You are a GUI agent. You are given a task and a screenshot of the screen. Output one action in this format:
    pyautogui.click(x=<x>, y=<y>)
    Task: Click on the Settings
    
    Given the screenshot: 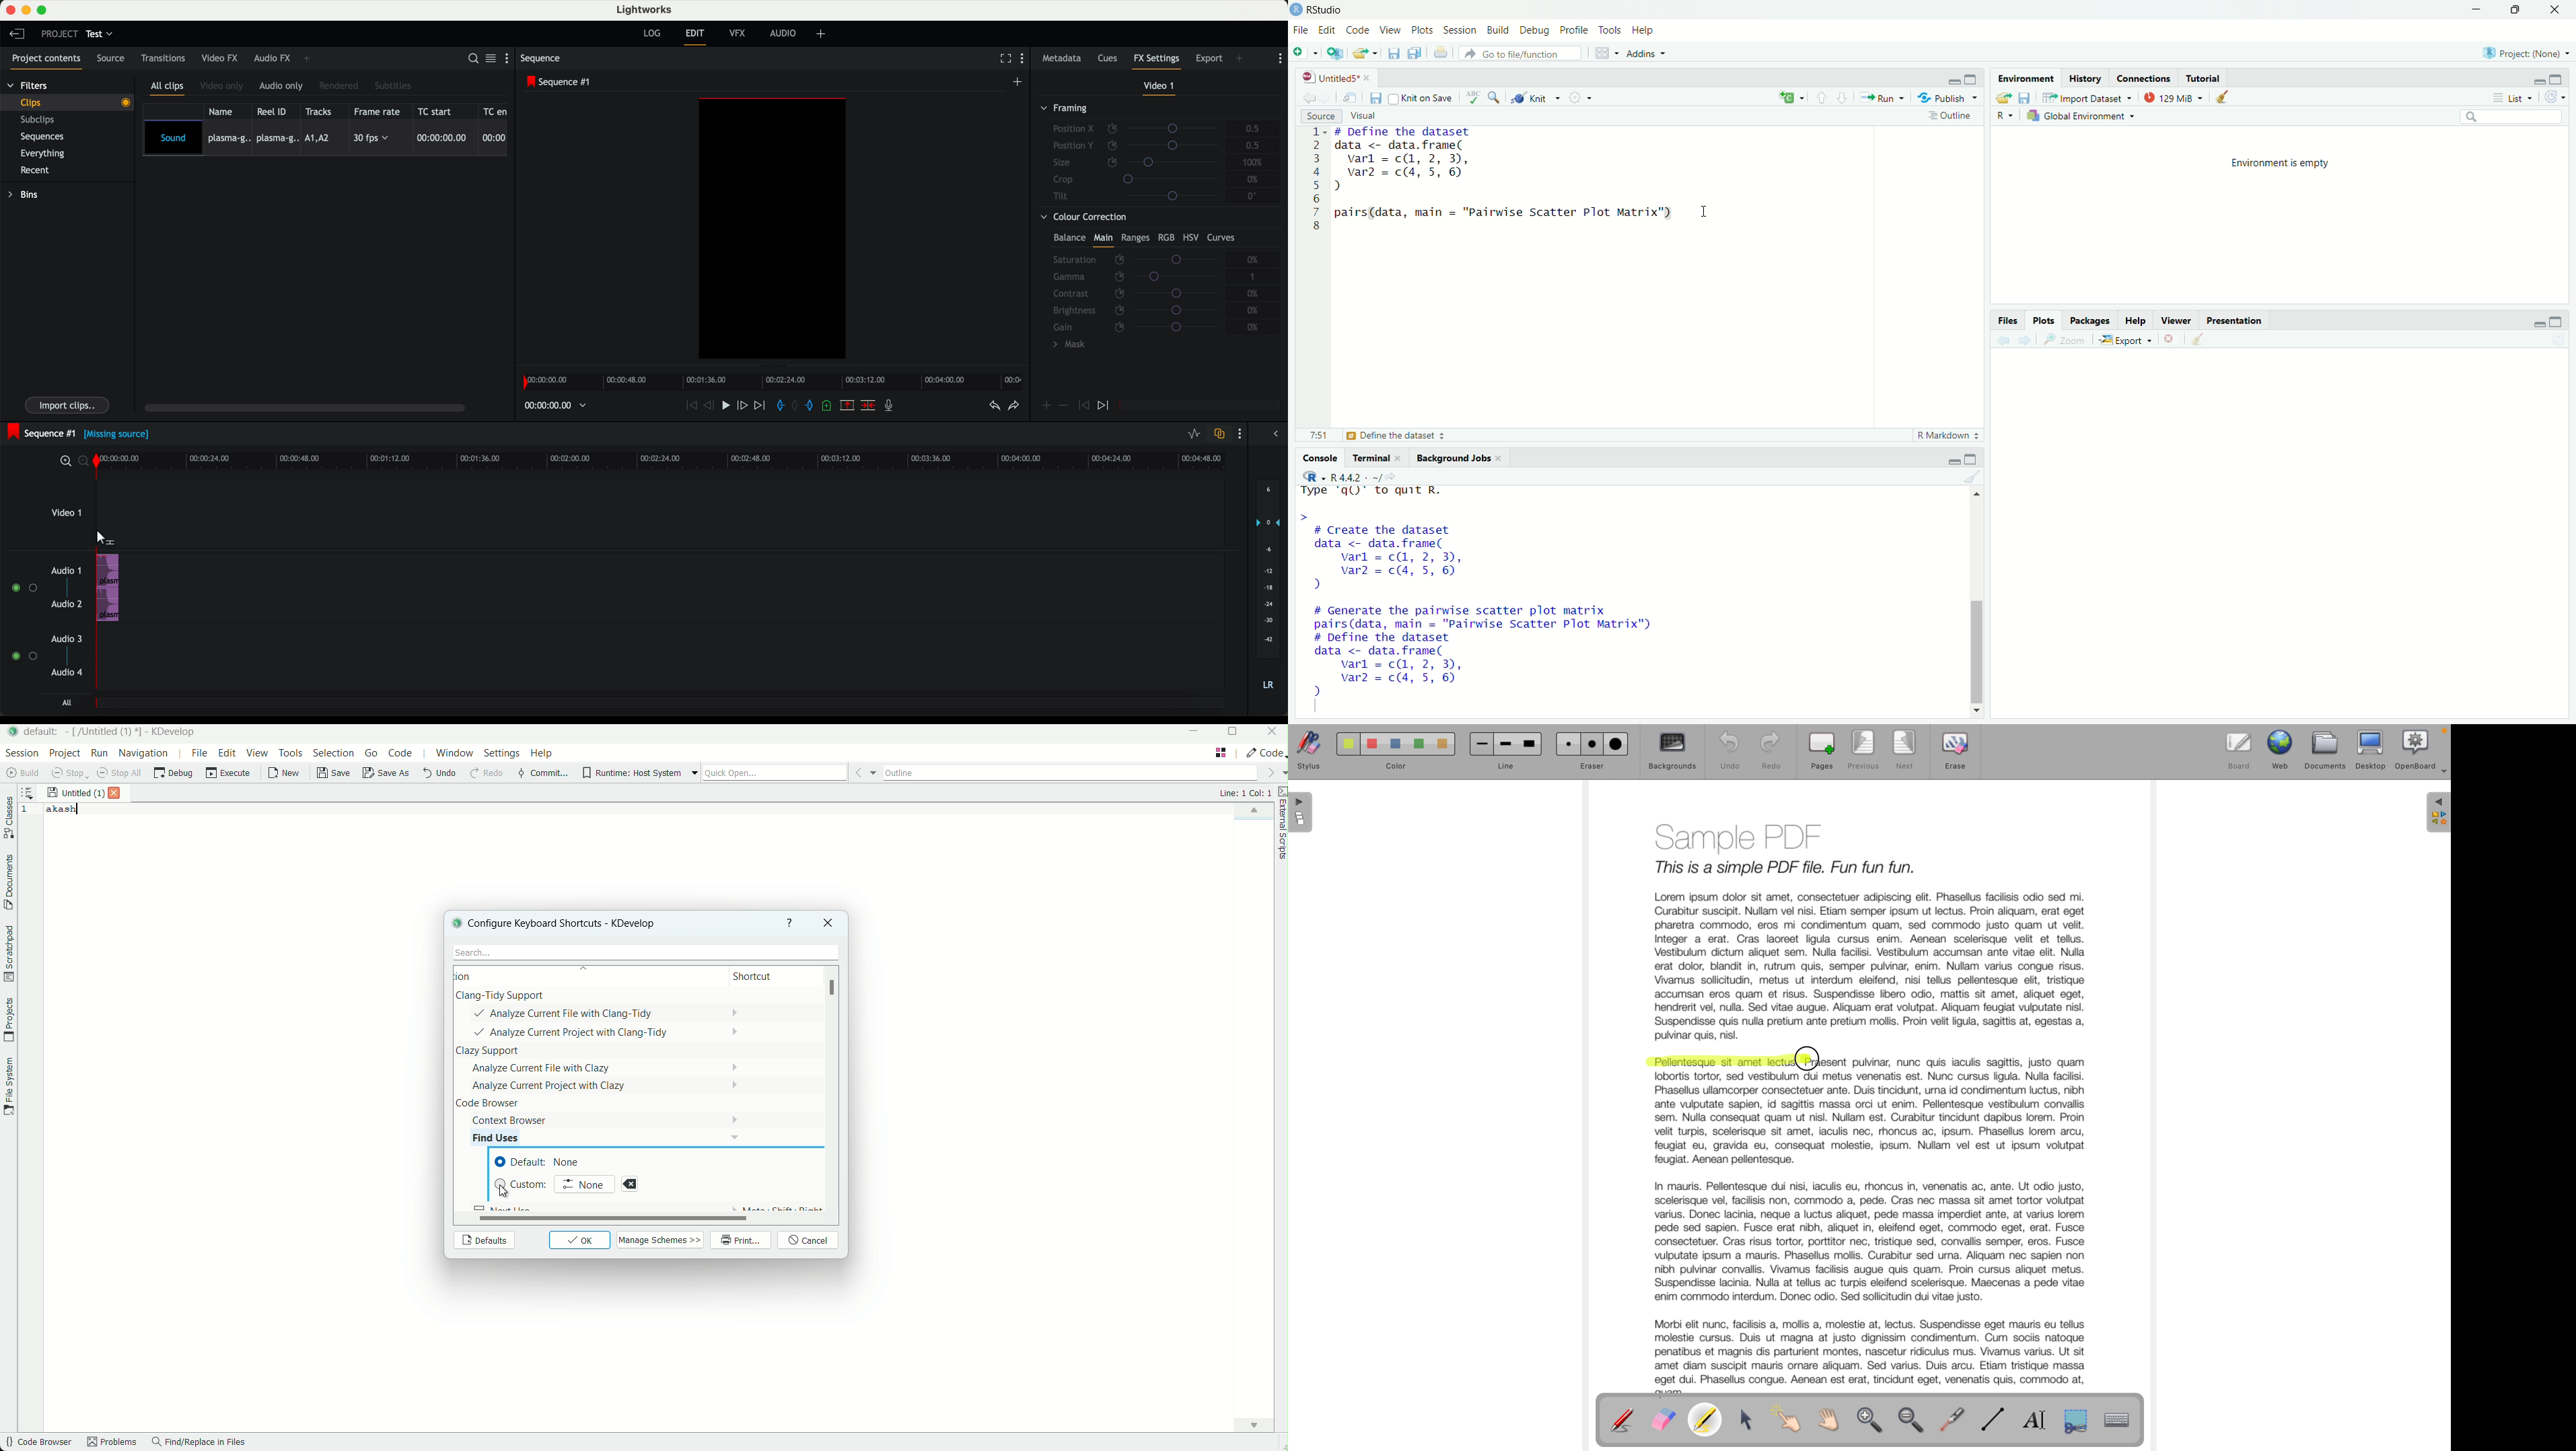 What is the action you would take?
    pyautogui.click(x=1580, y=97)
    